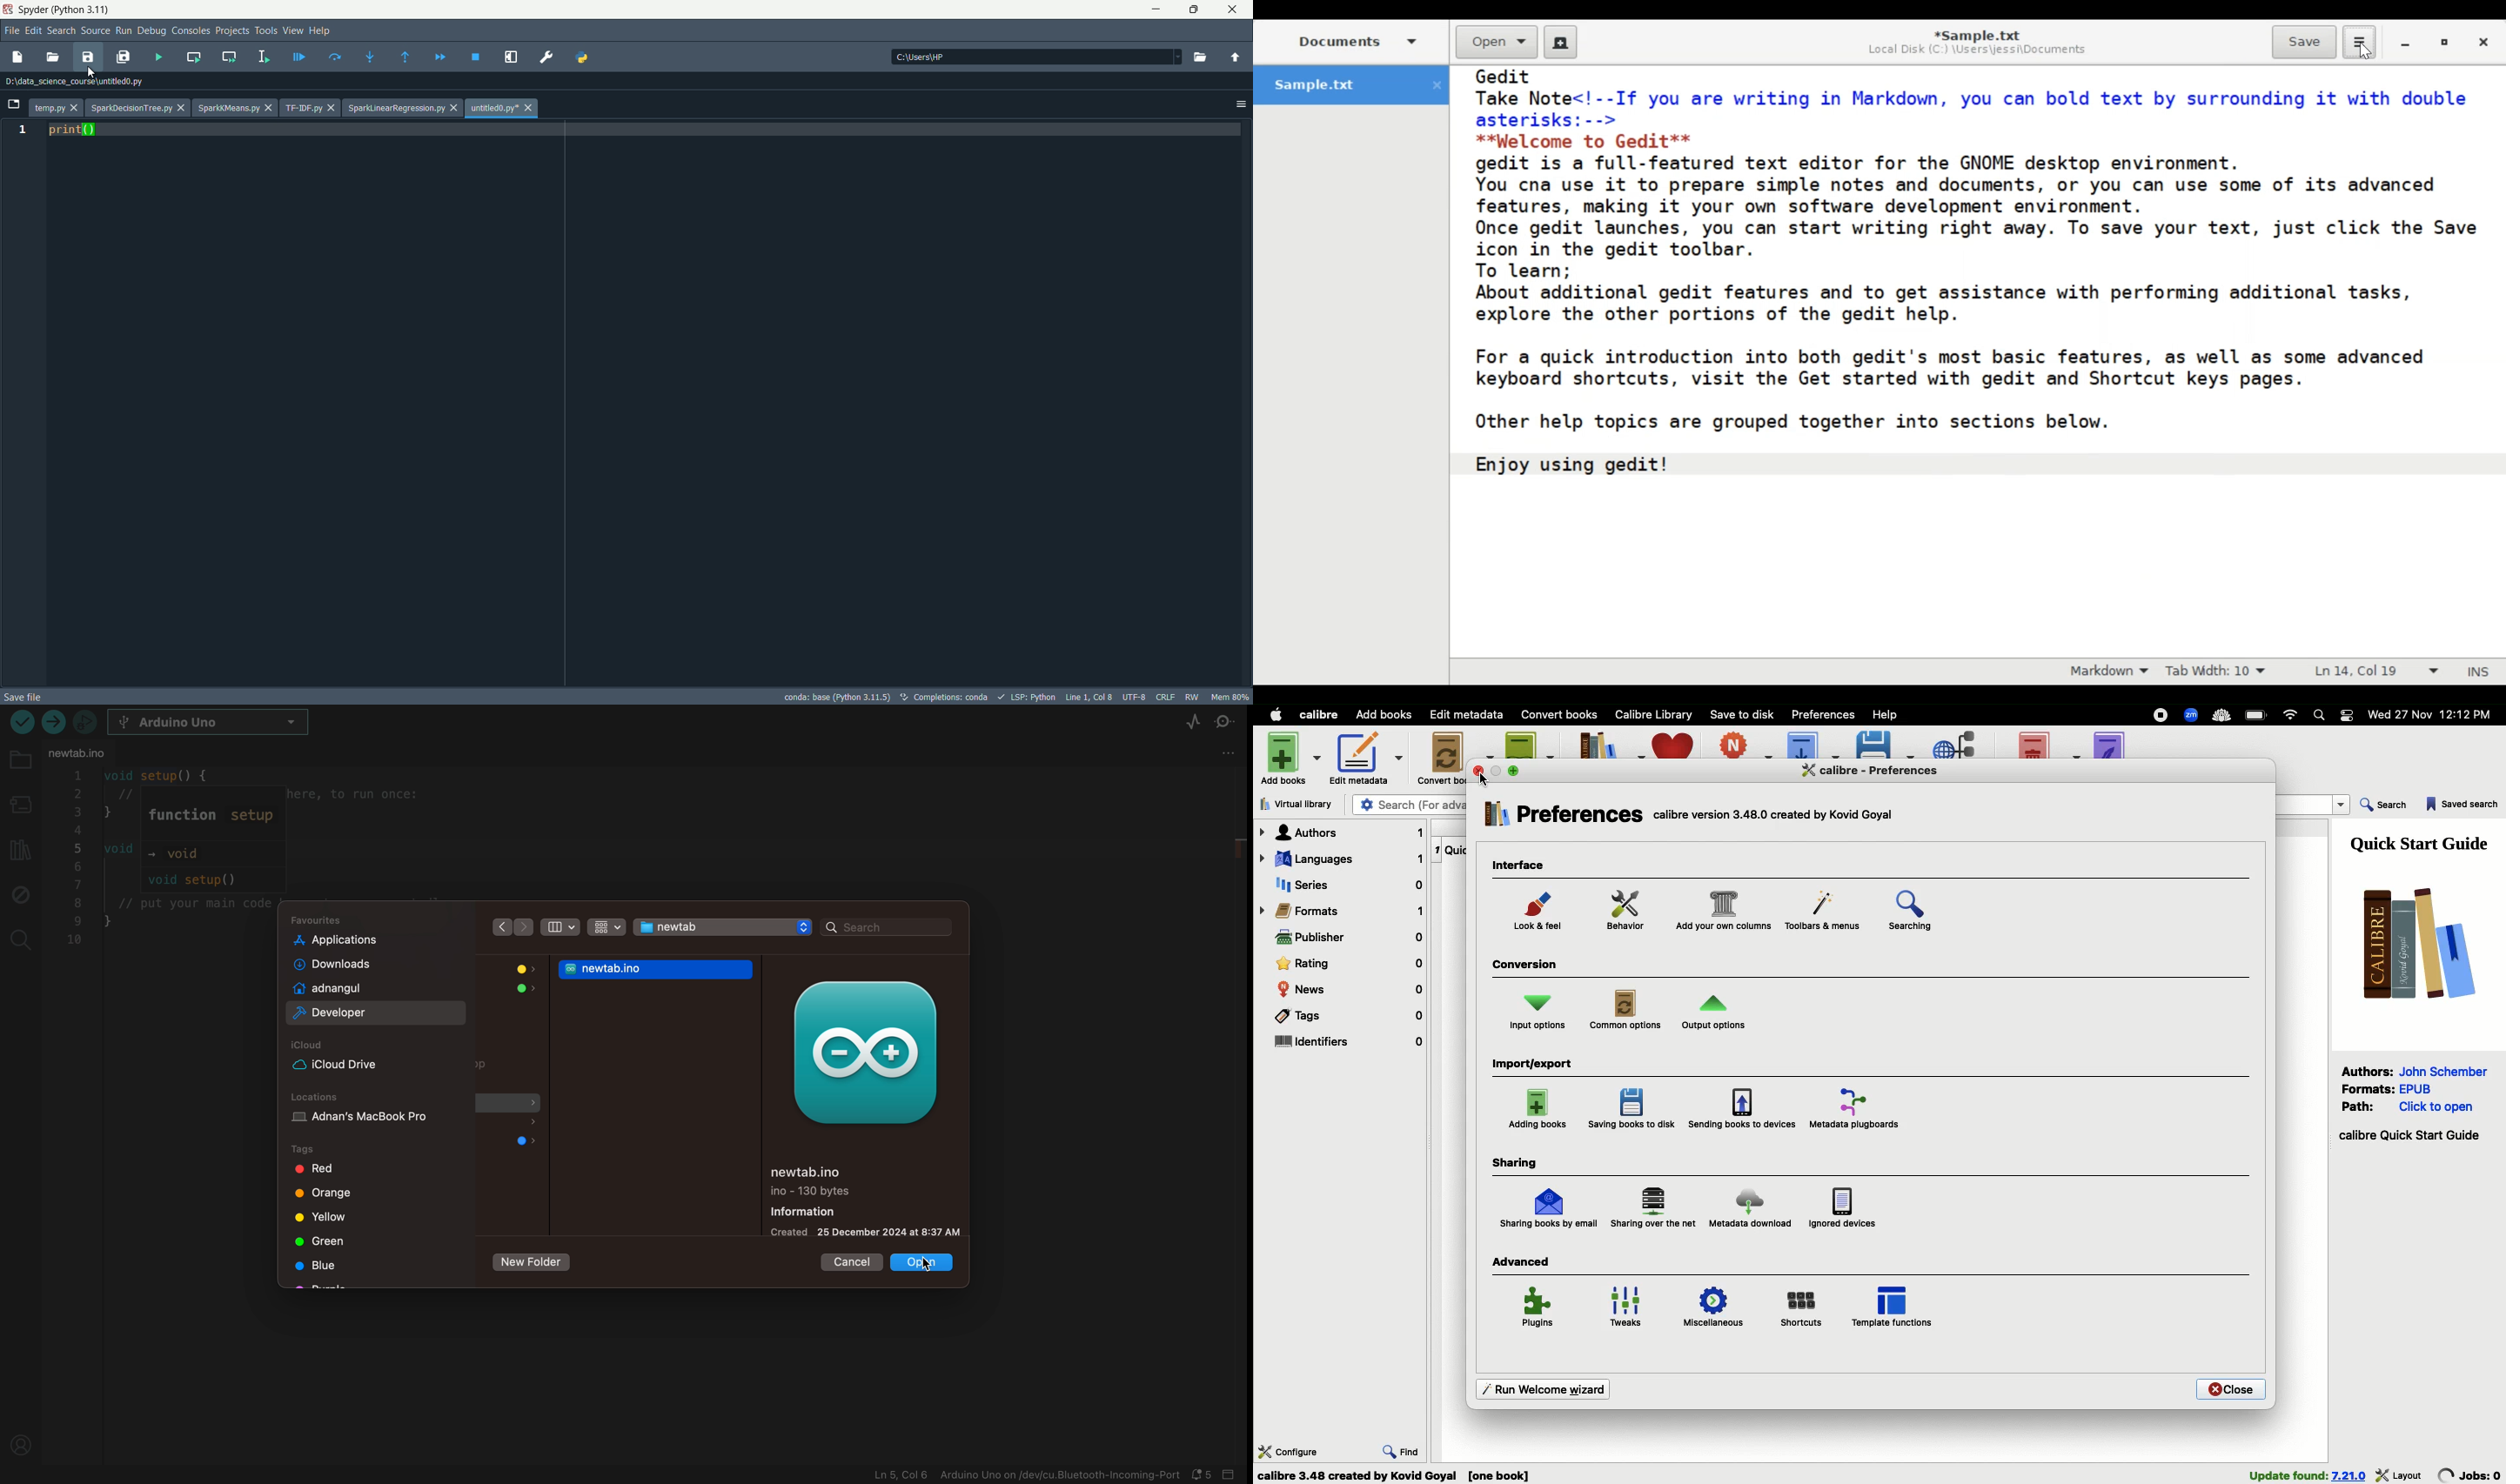 The image size is (2520, 1484). I want to click on Guide, so click(2423, 842).